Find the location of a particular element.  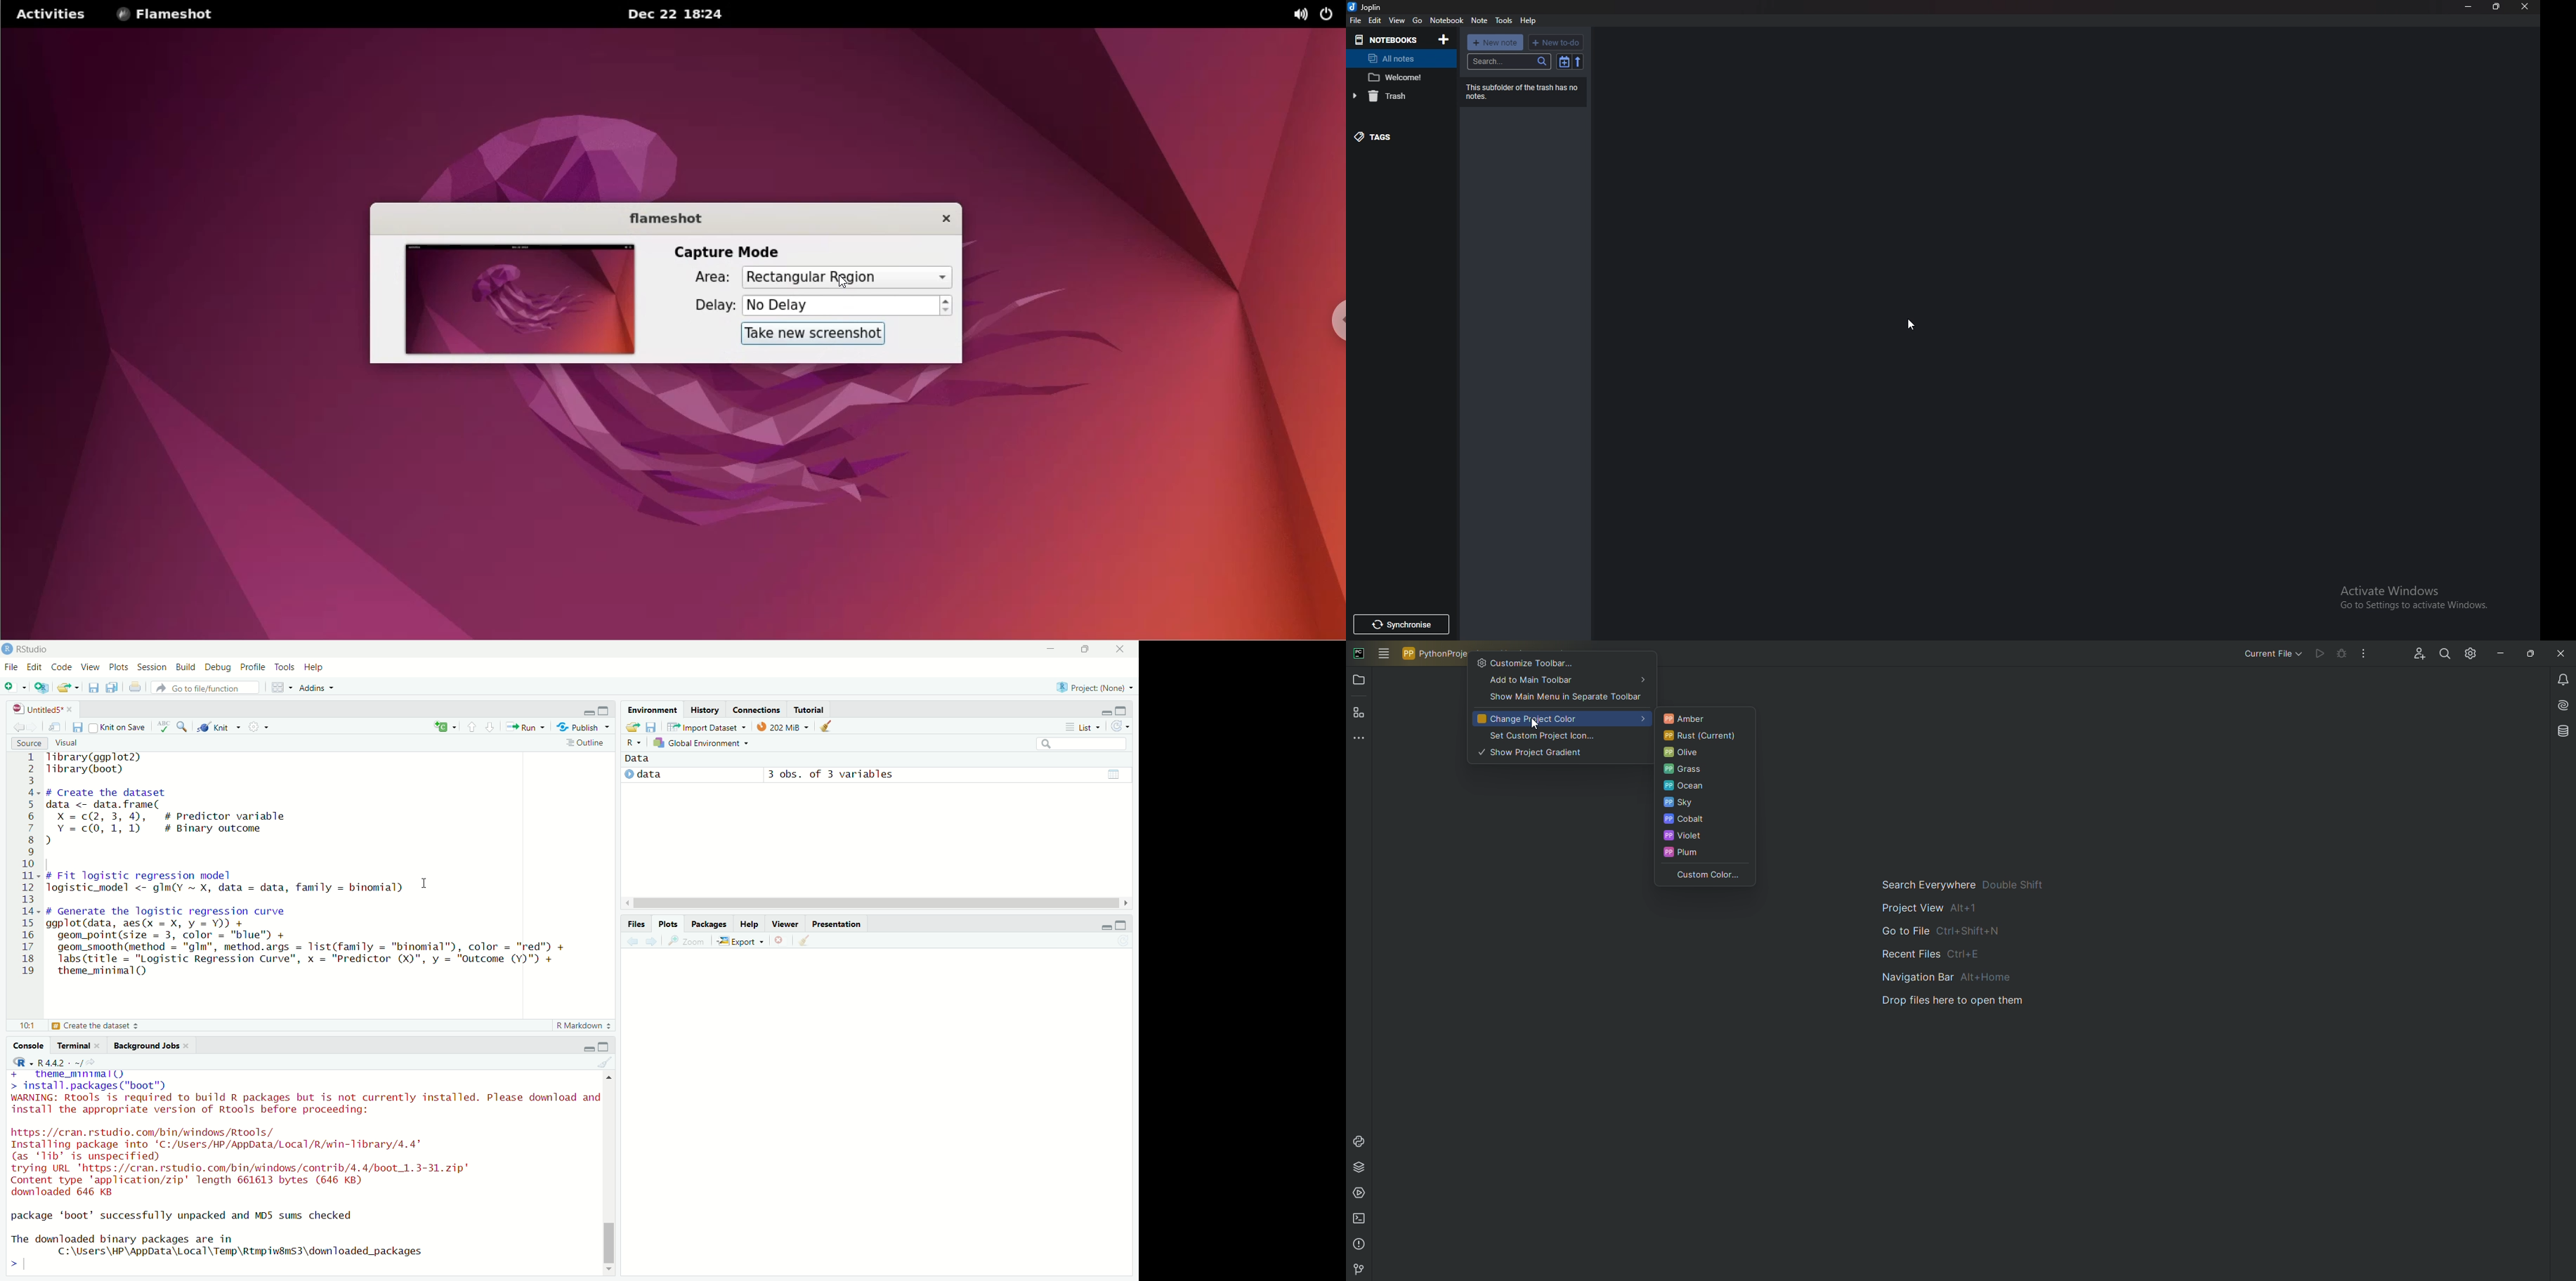

Plots is located at coordinates (669, 923).